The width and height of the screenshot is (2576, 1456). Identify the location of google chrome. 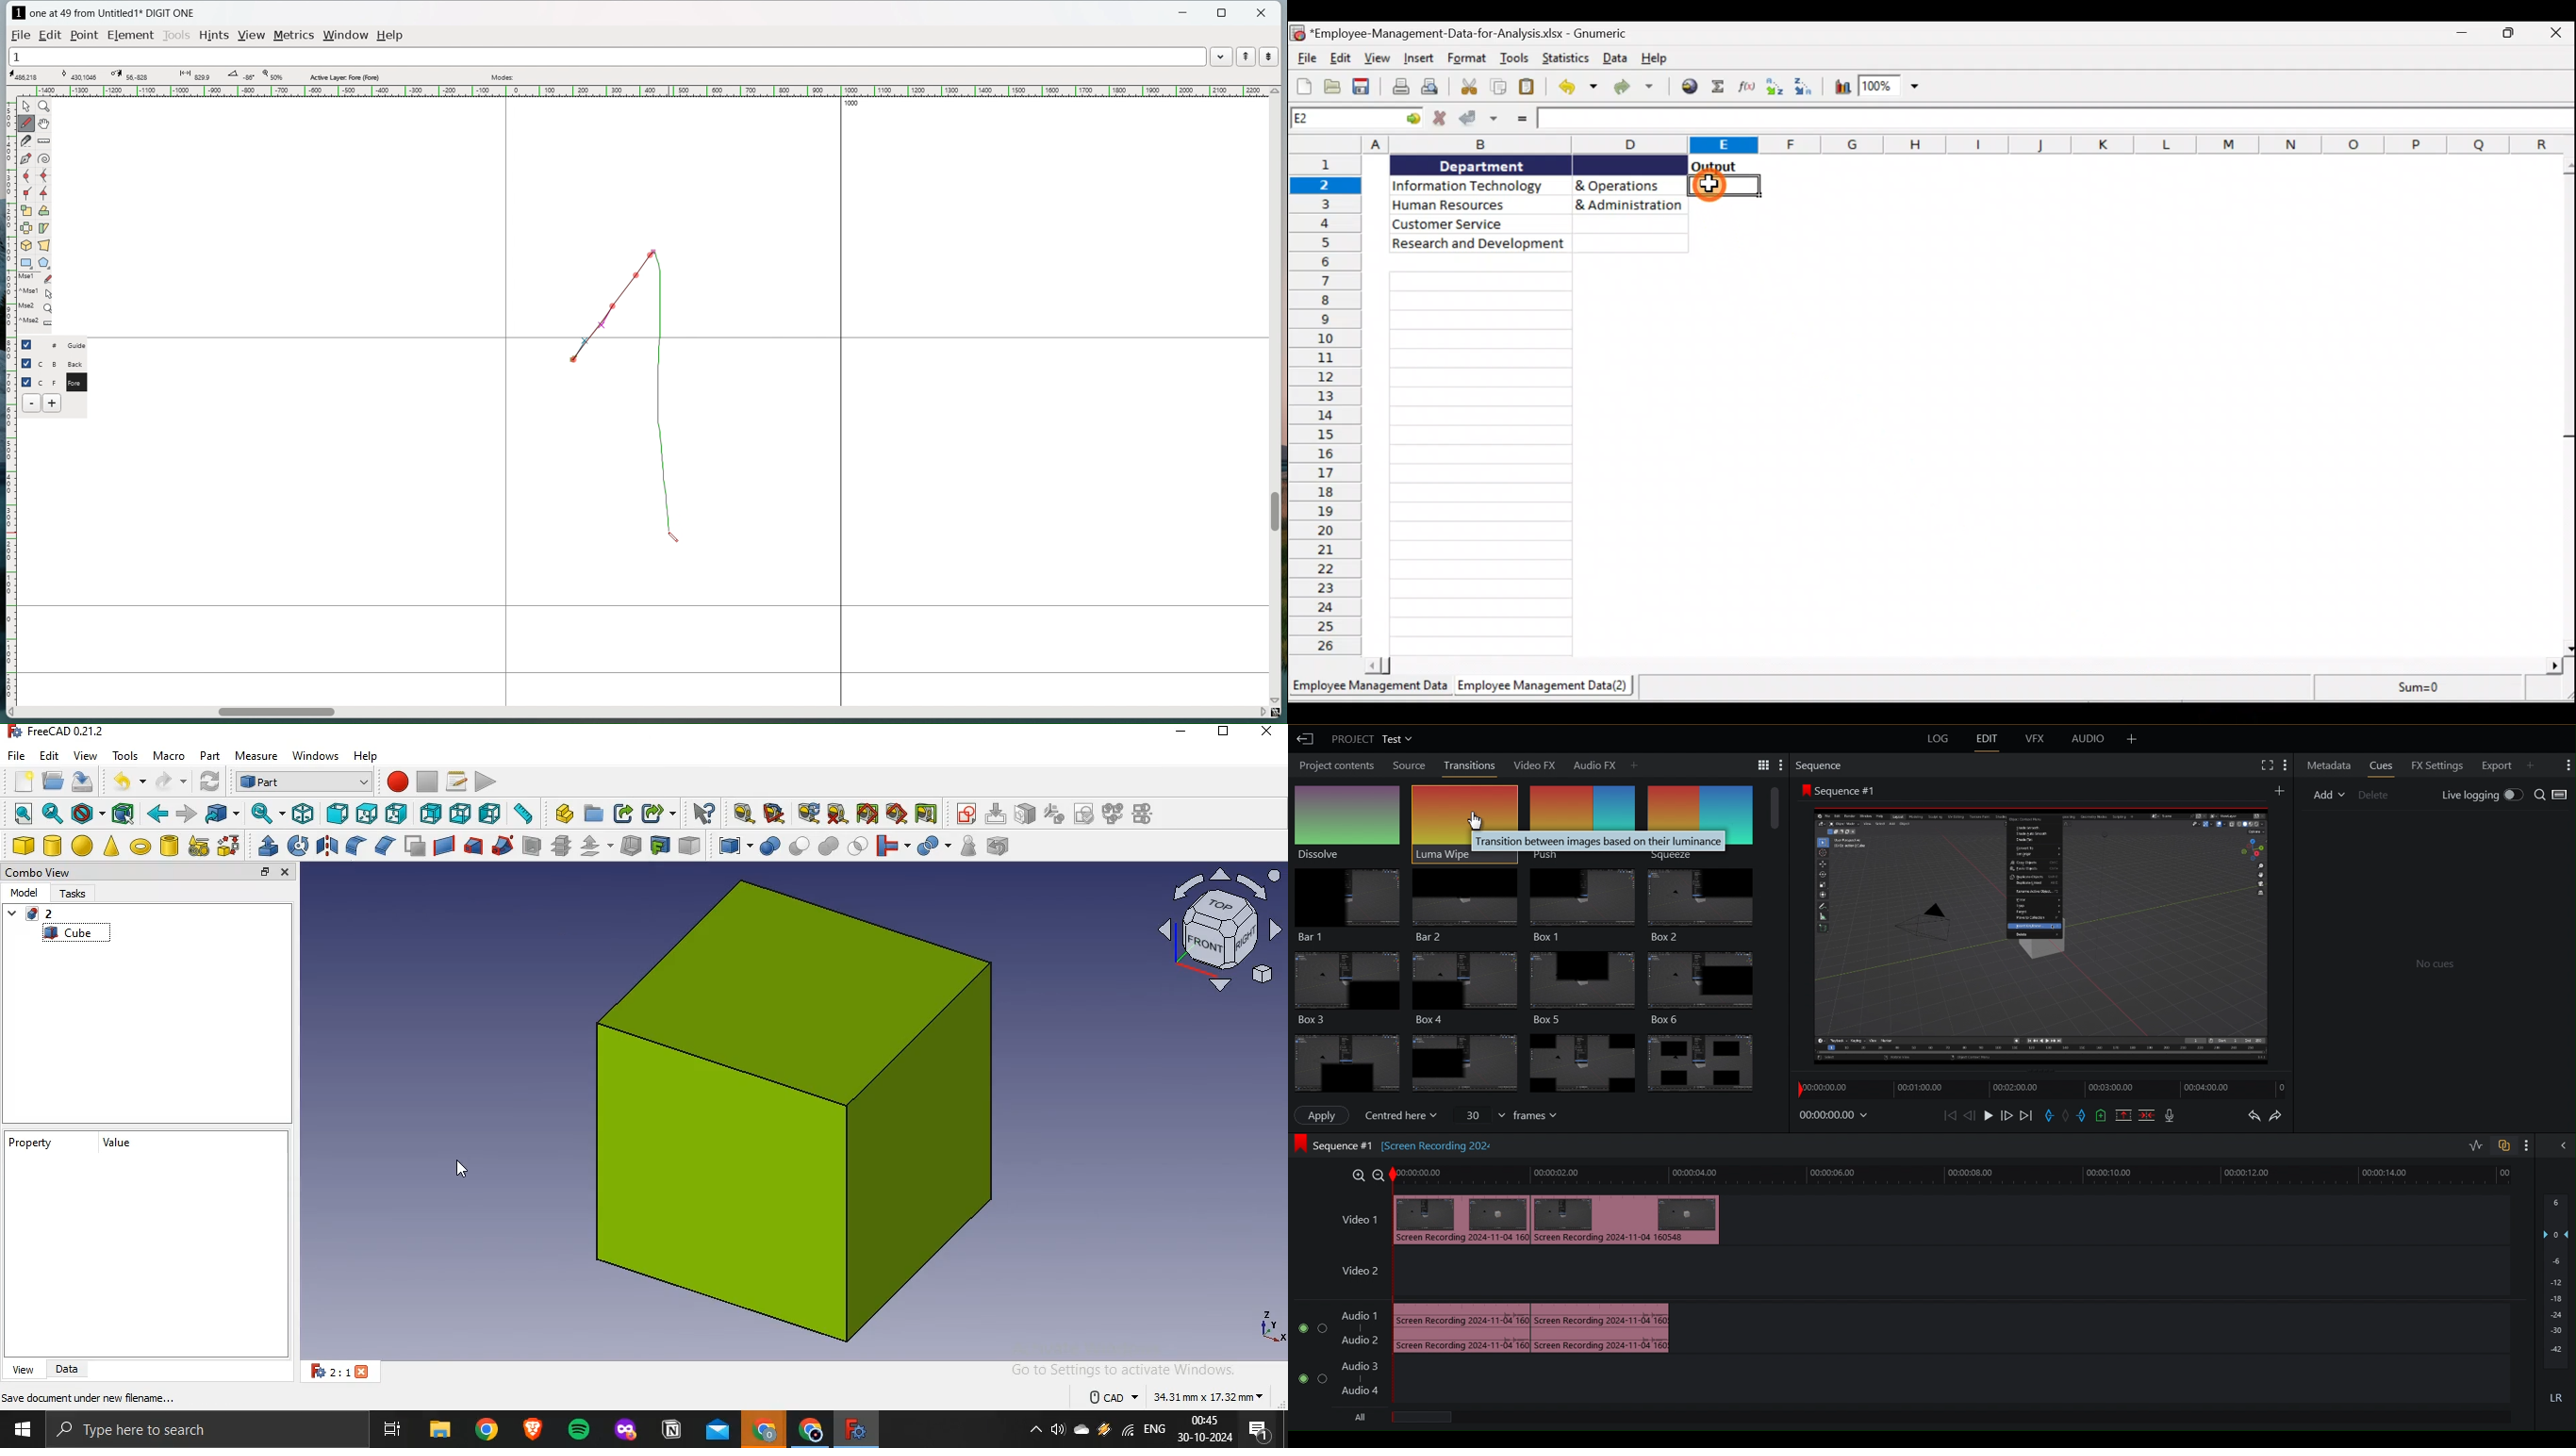
(487, 1429).